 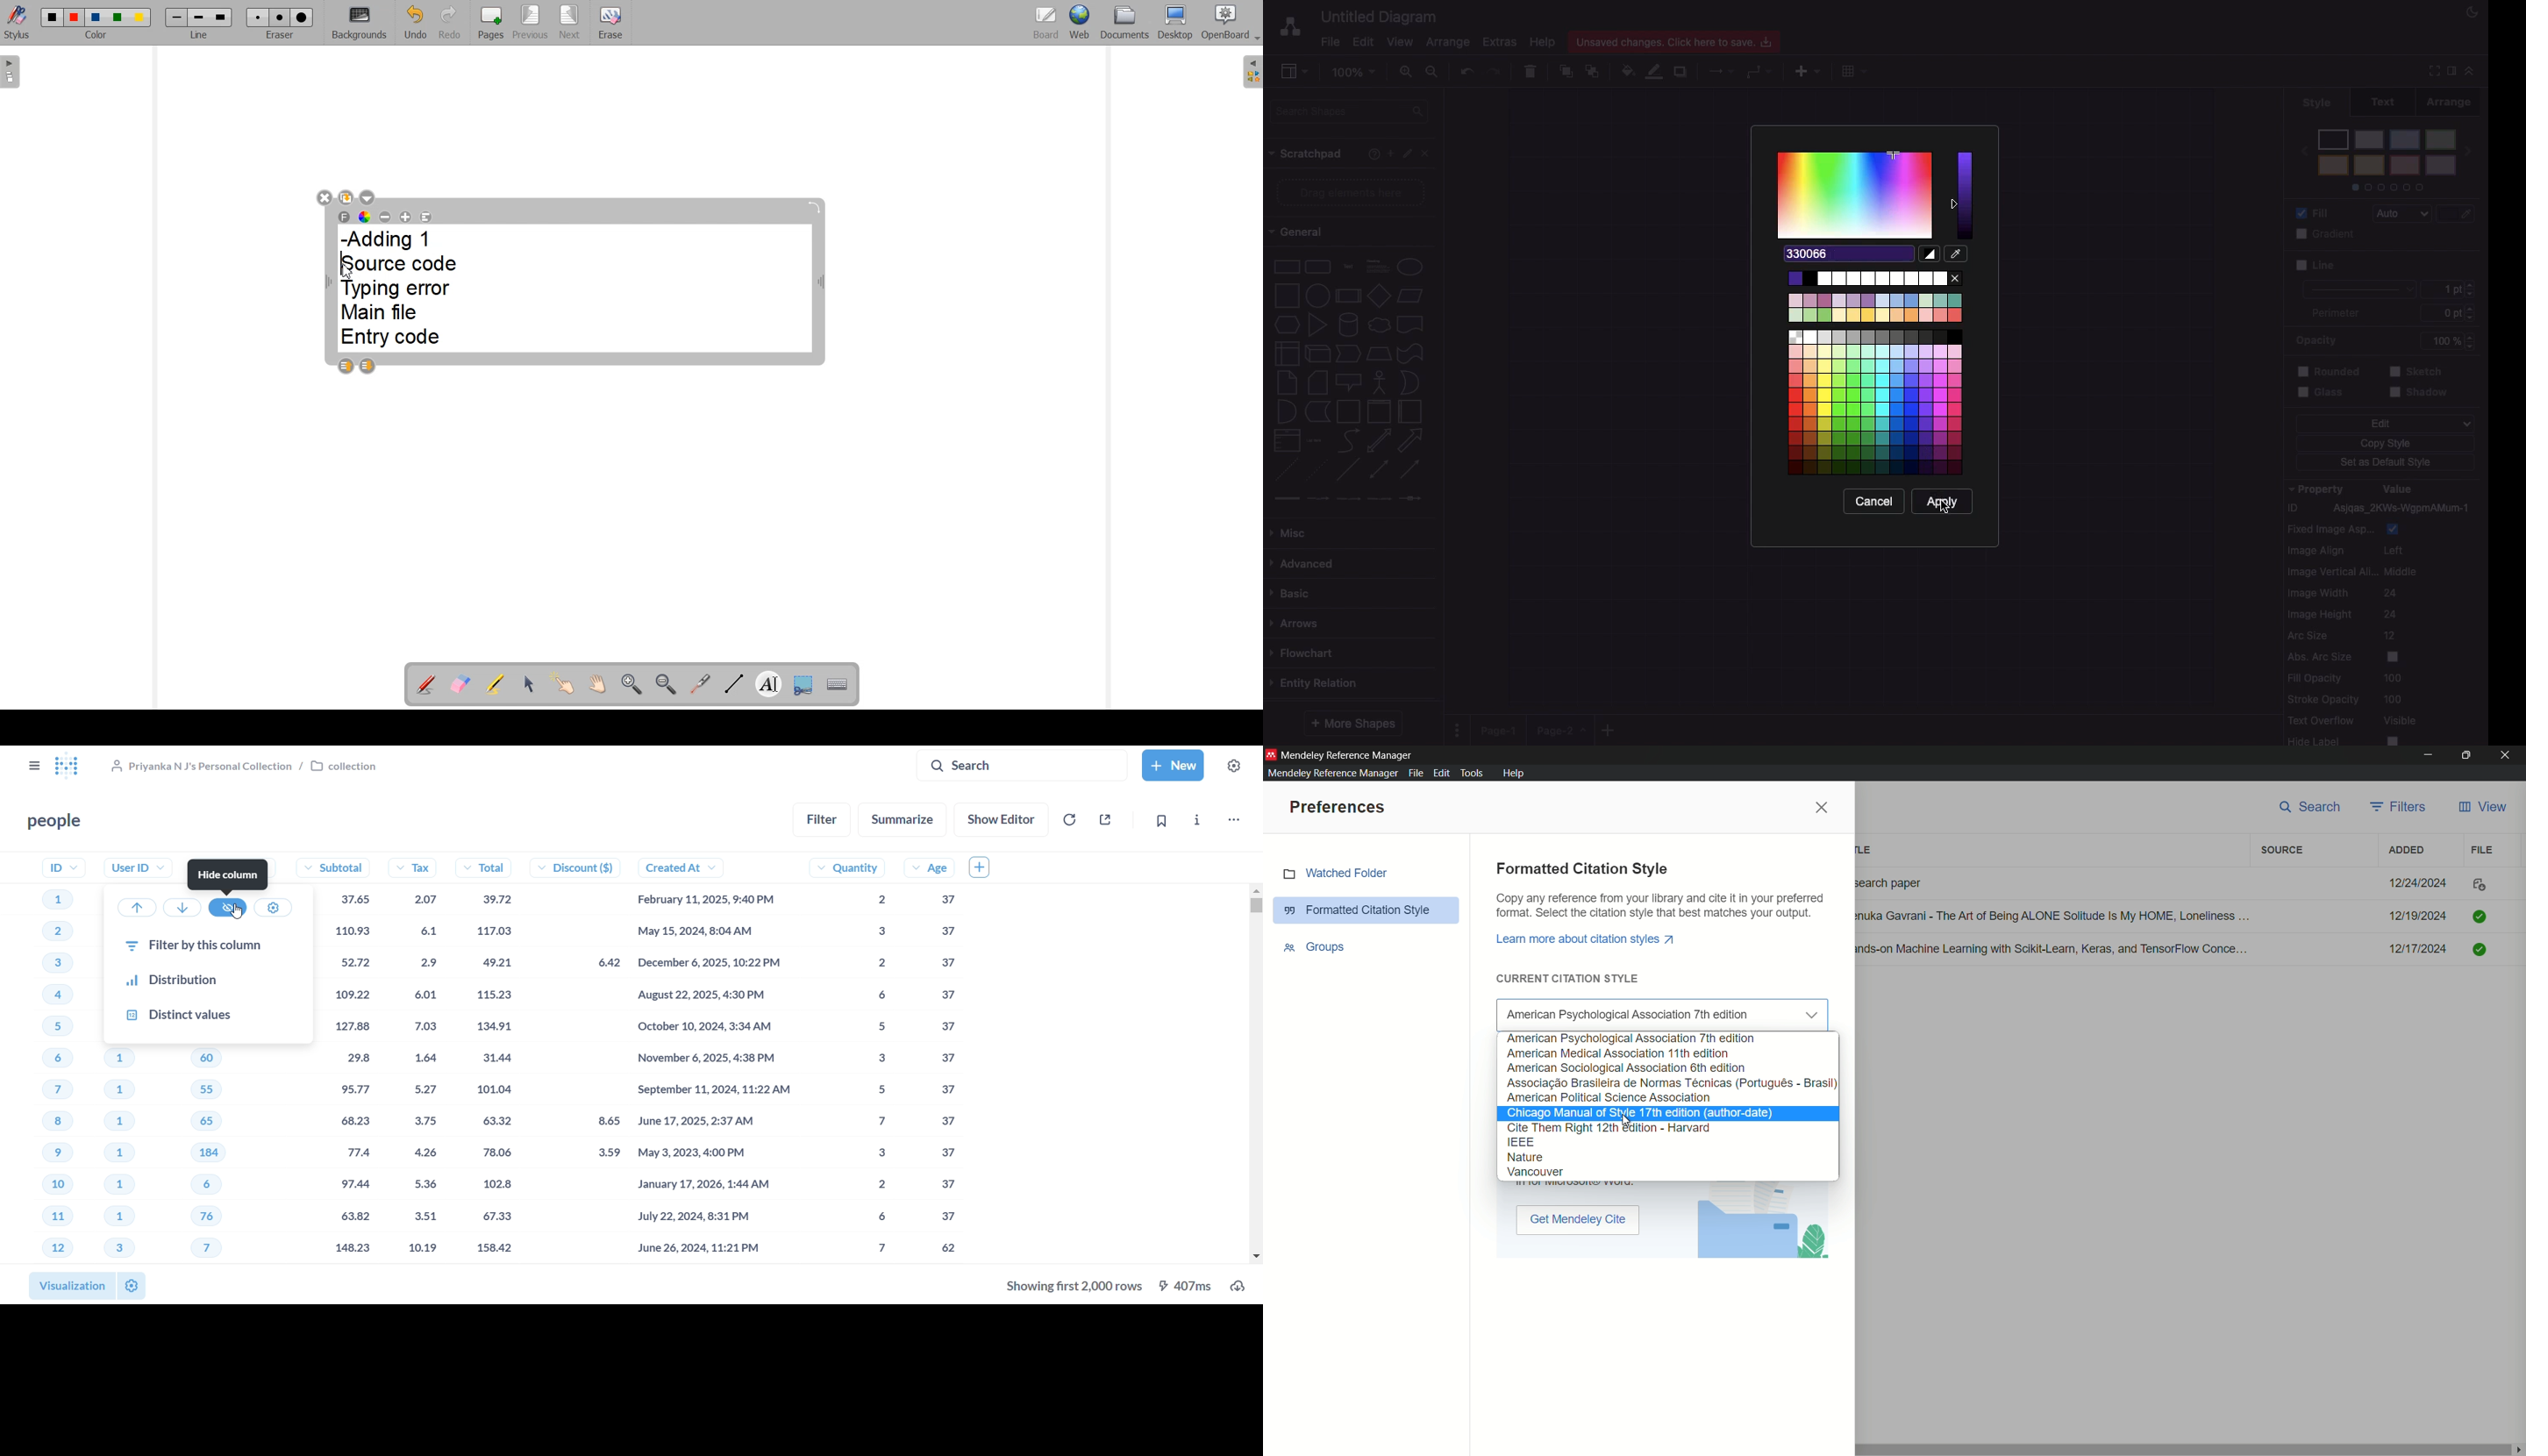 I want to click on Zoom in, so click(x=1409, y=75).